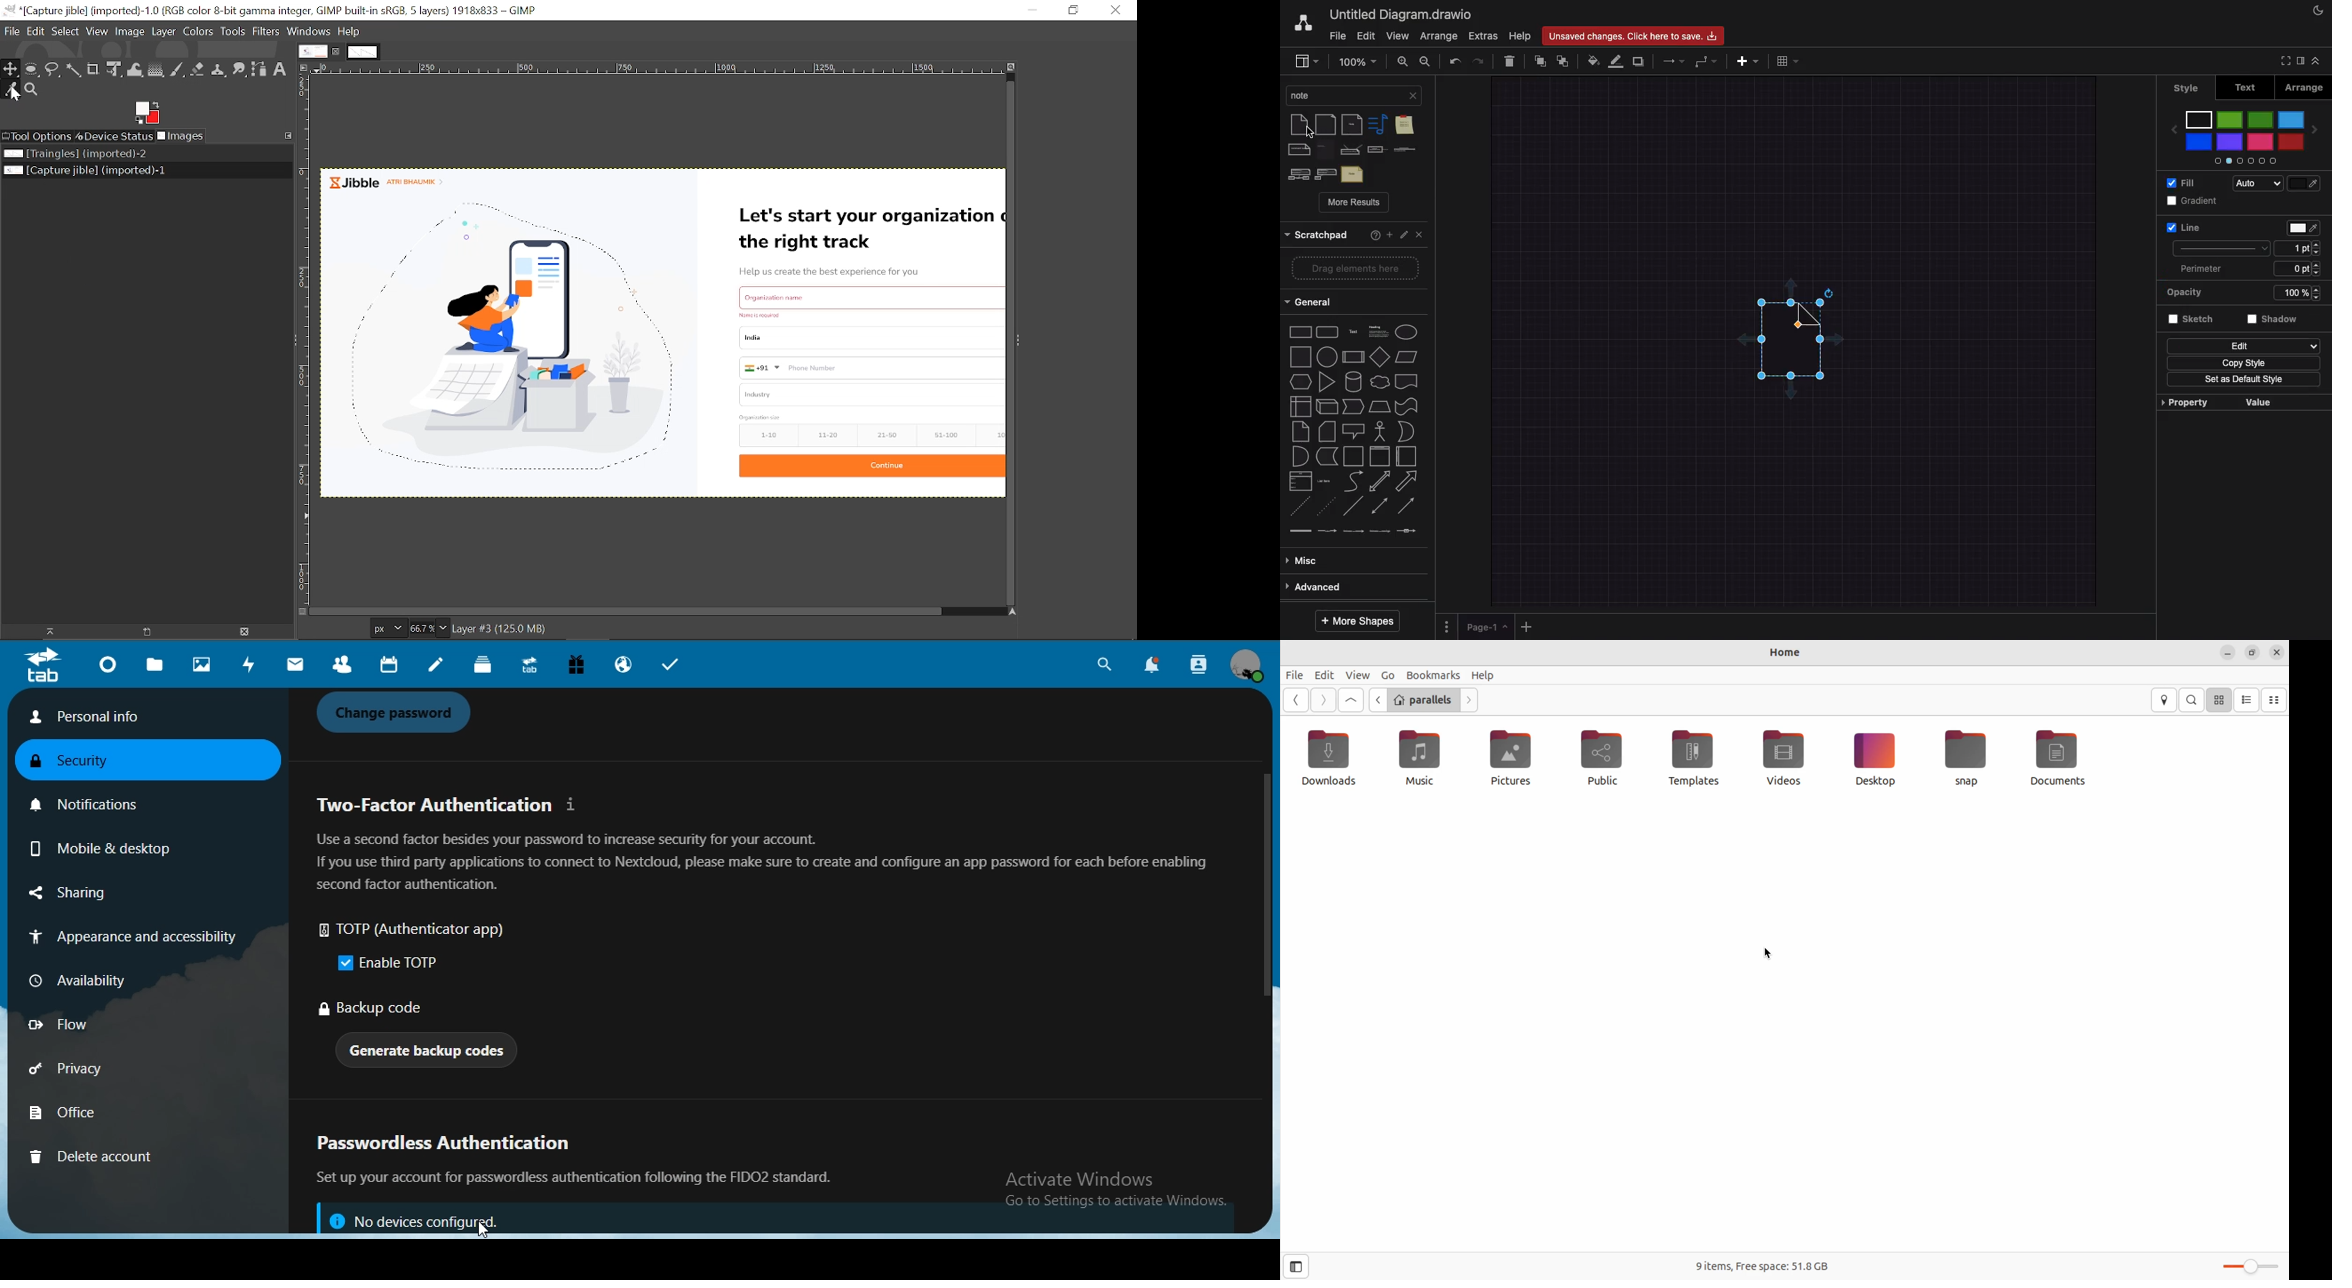 The width and height of the screenshot is (2352, 1288). What do you see at coordinates (1382, 537) in the screenshot?
I see `connector with 3 label` at bounding box center [1382, 537].